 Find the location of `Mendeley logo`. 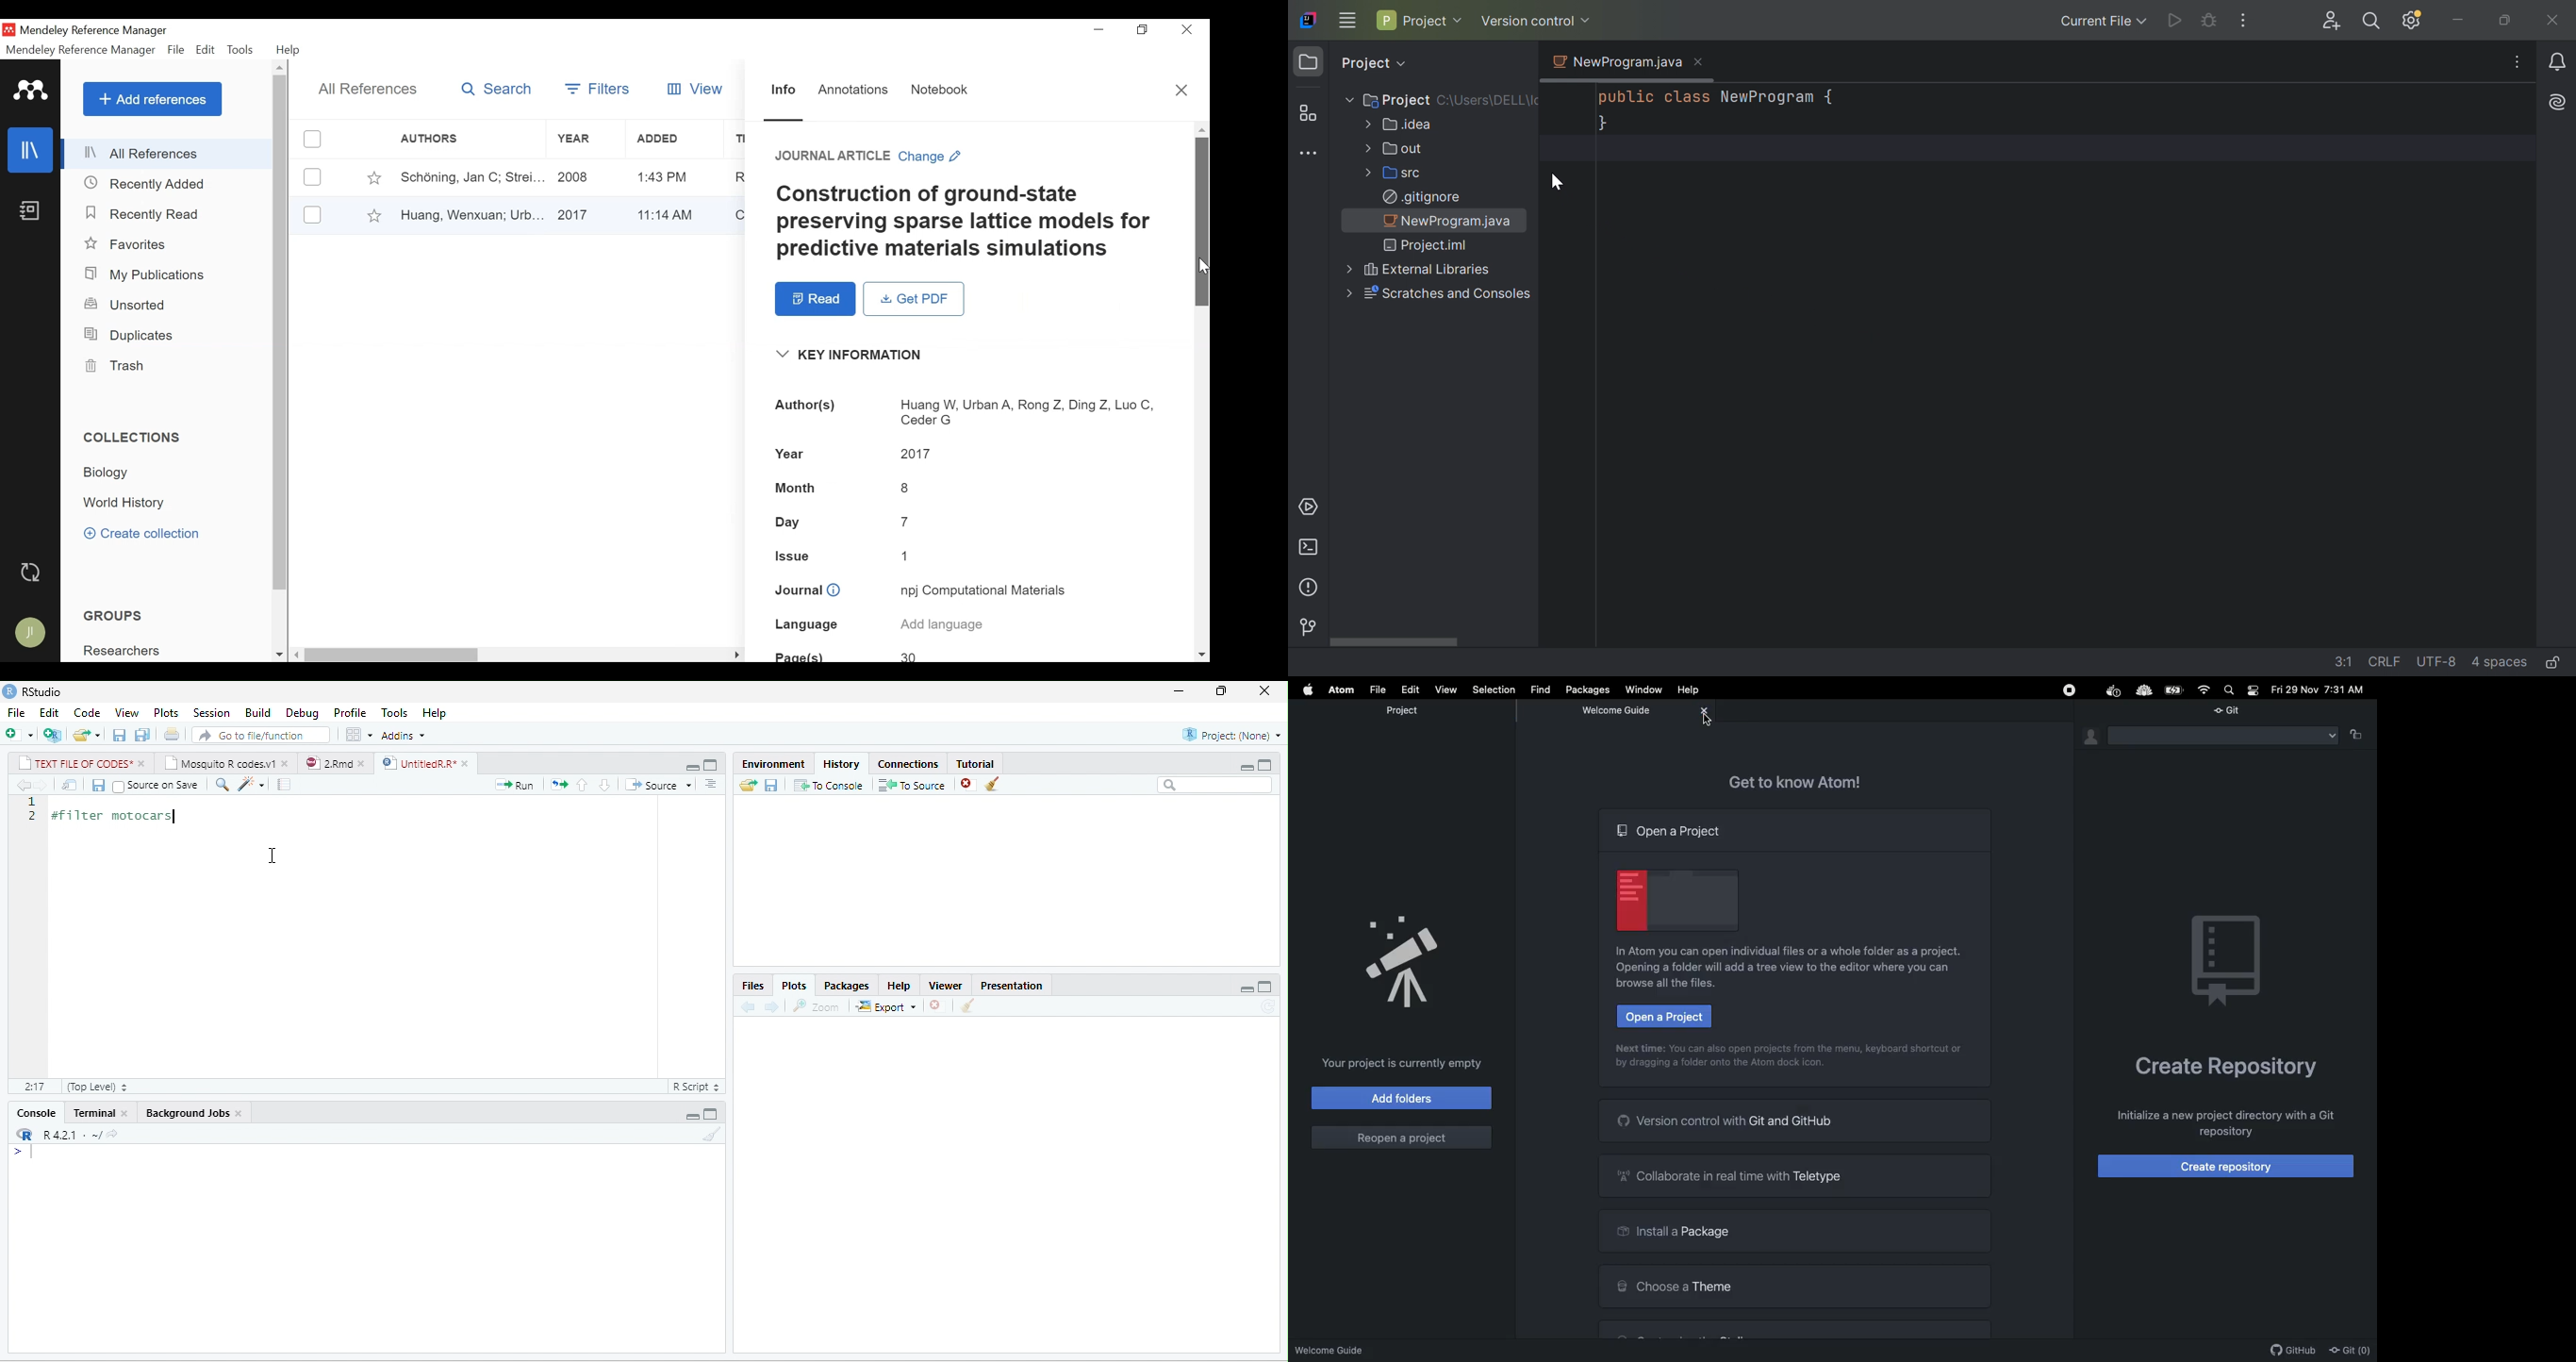

Mendeley logo is located at coordinates (32, 91).